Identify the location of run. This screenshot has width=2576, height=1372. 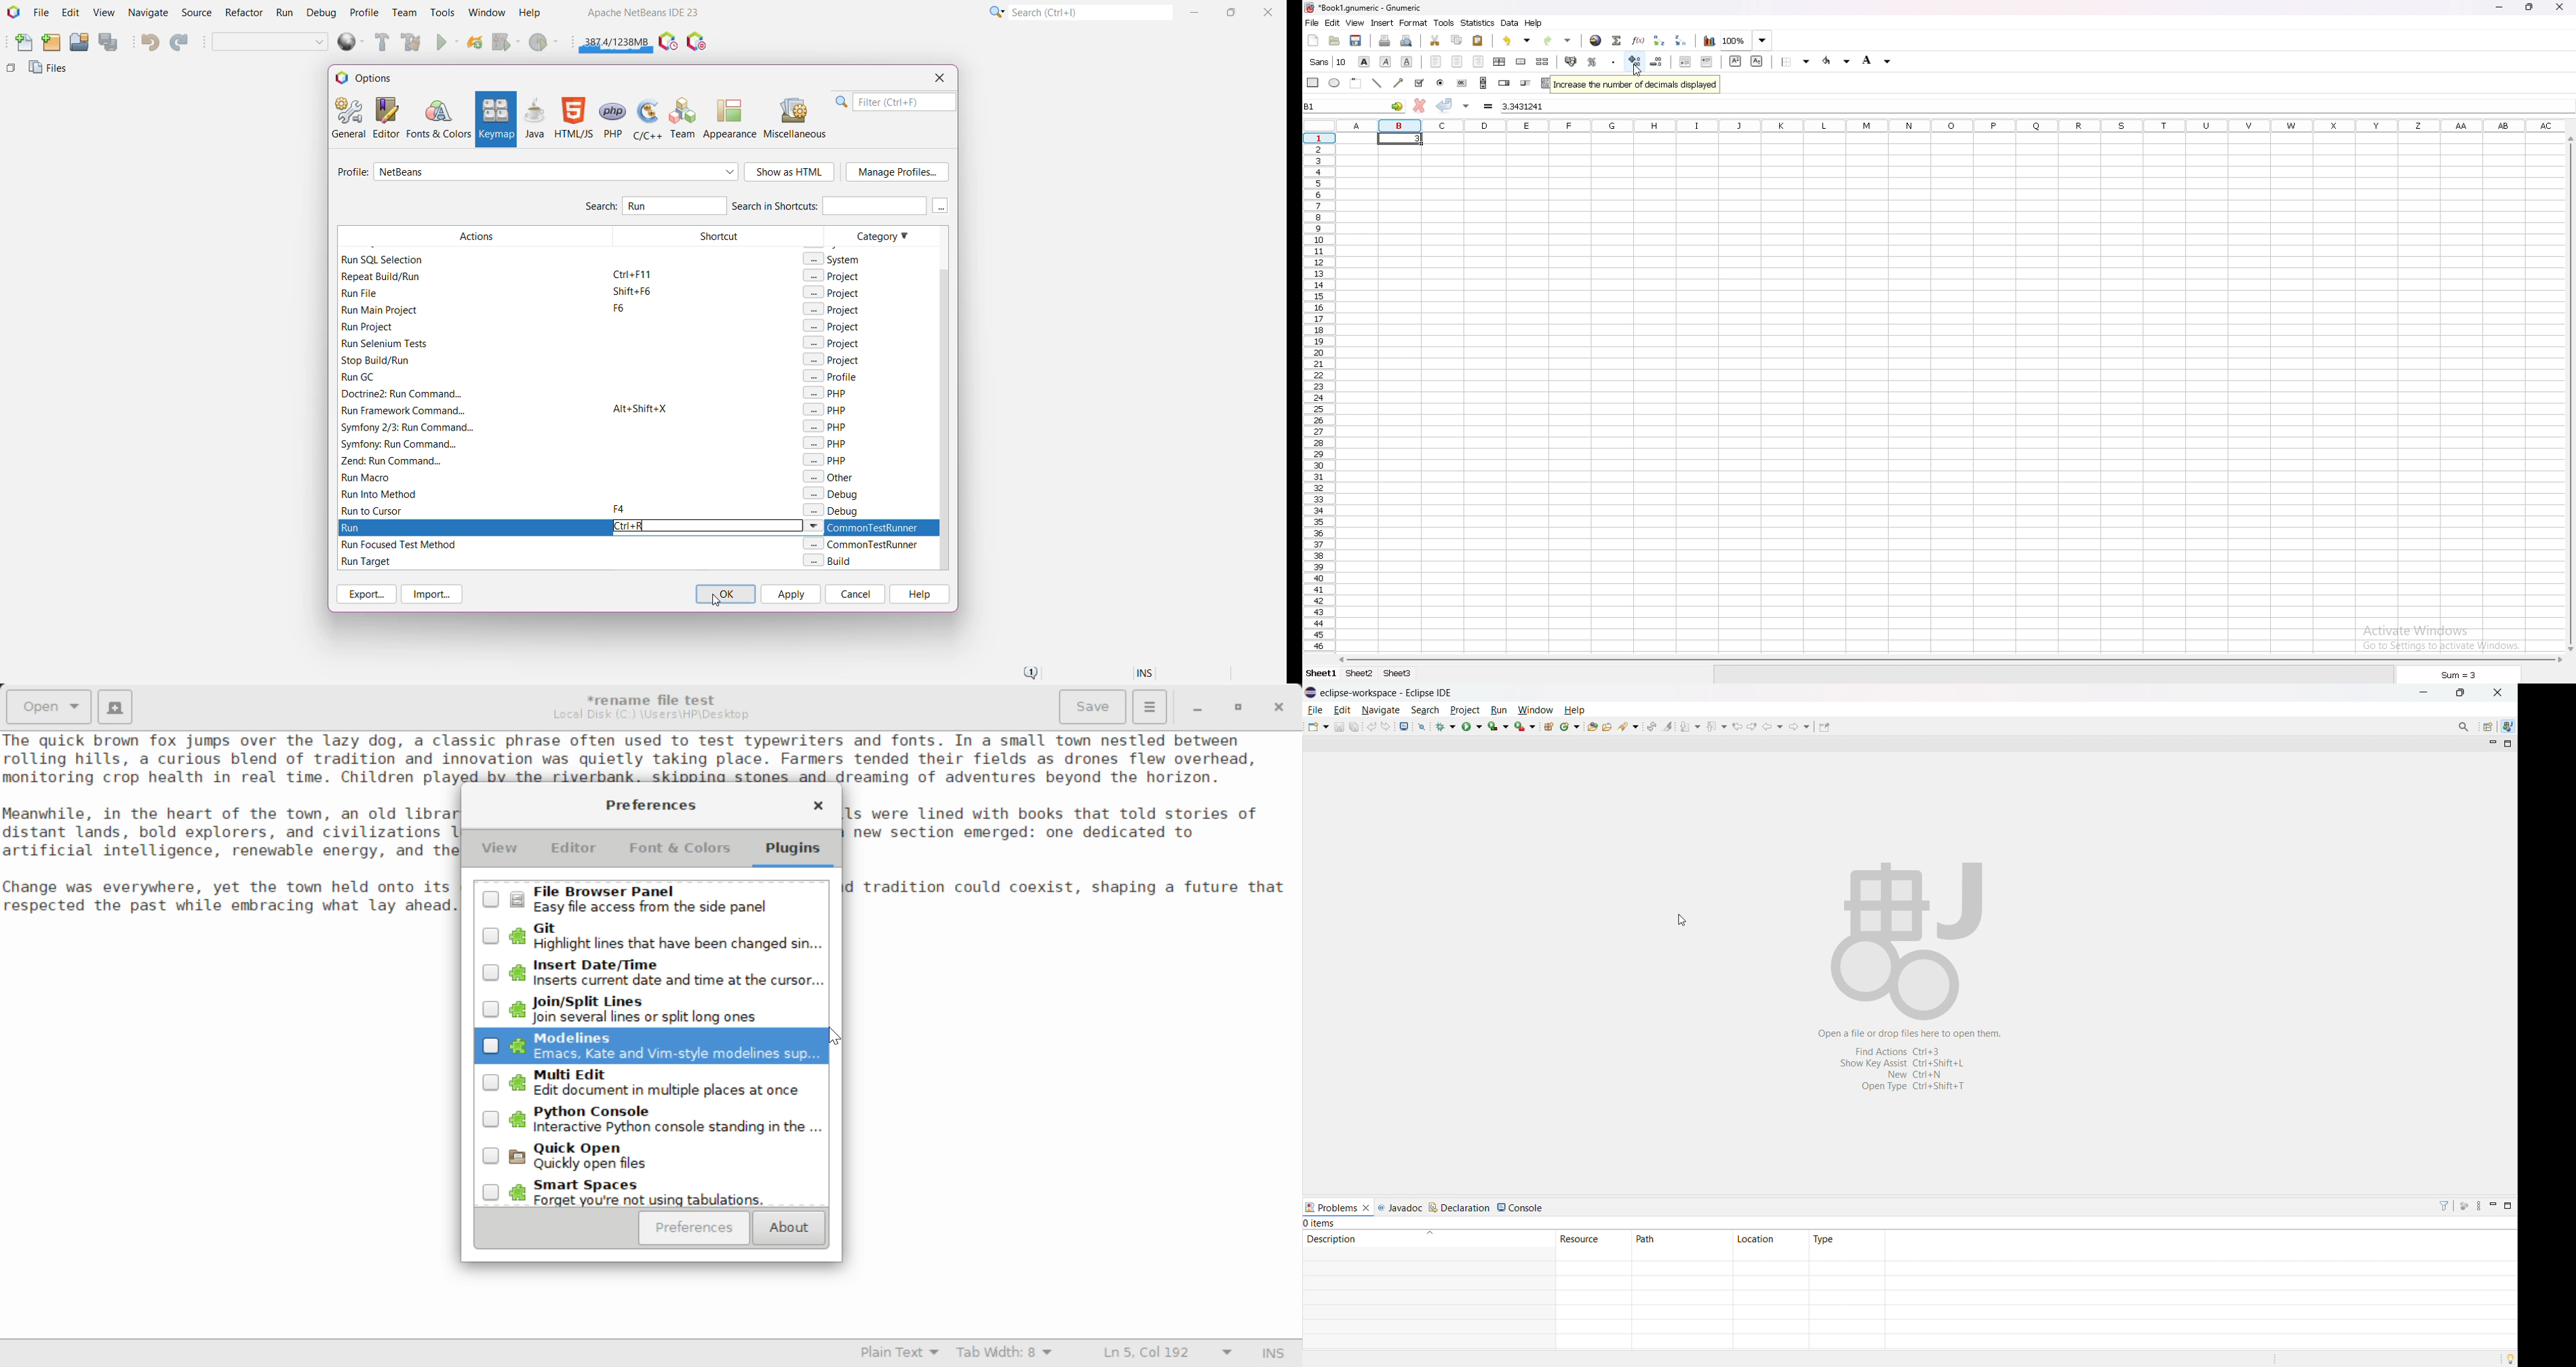
(1473, 726).